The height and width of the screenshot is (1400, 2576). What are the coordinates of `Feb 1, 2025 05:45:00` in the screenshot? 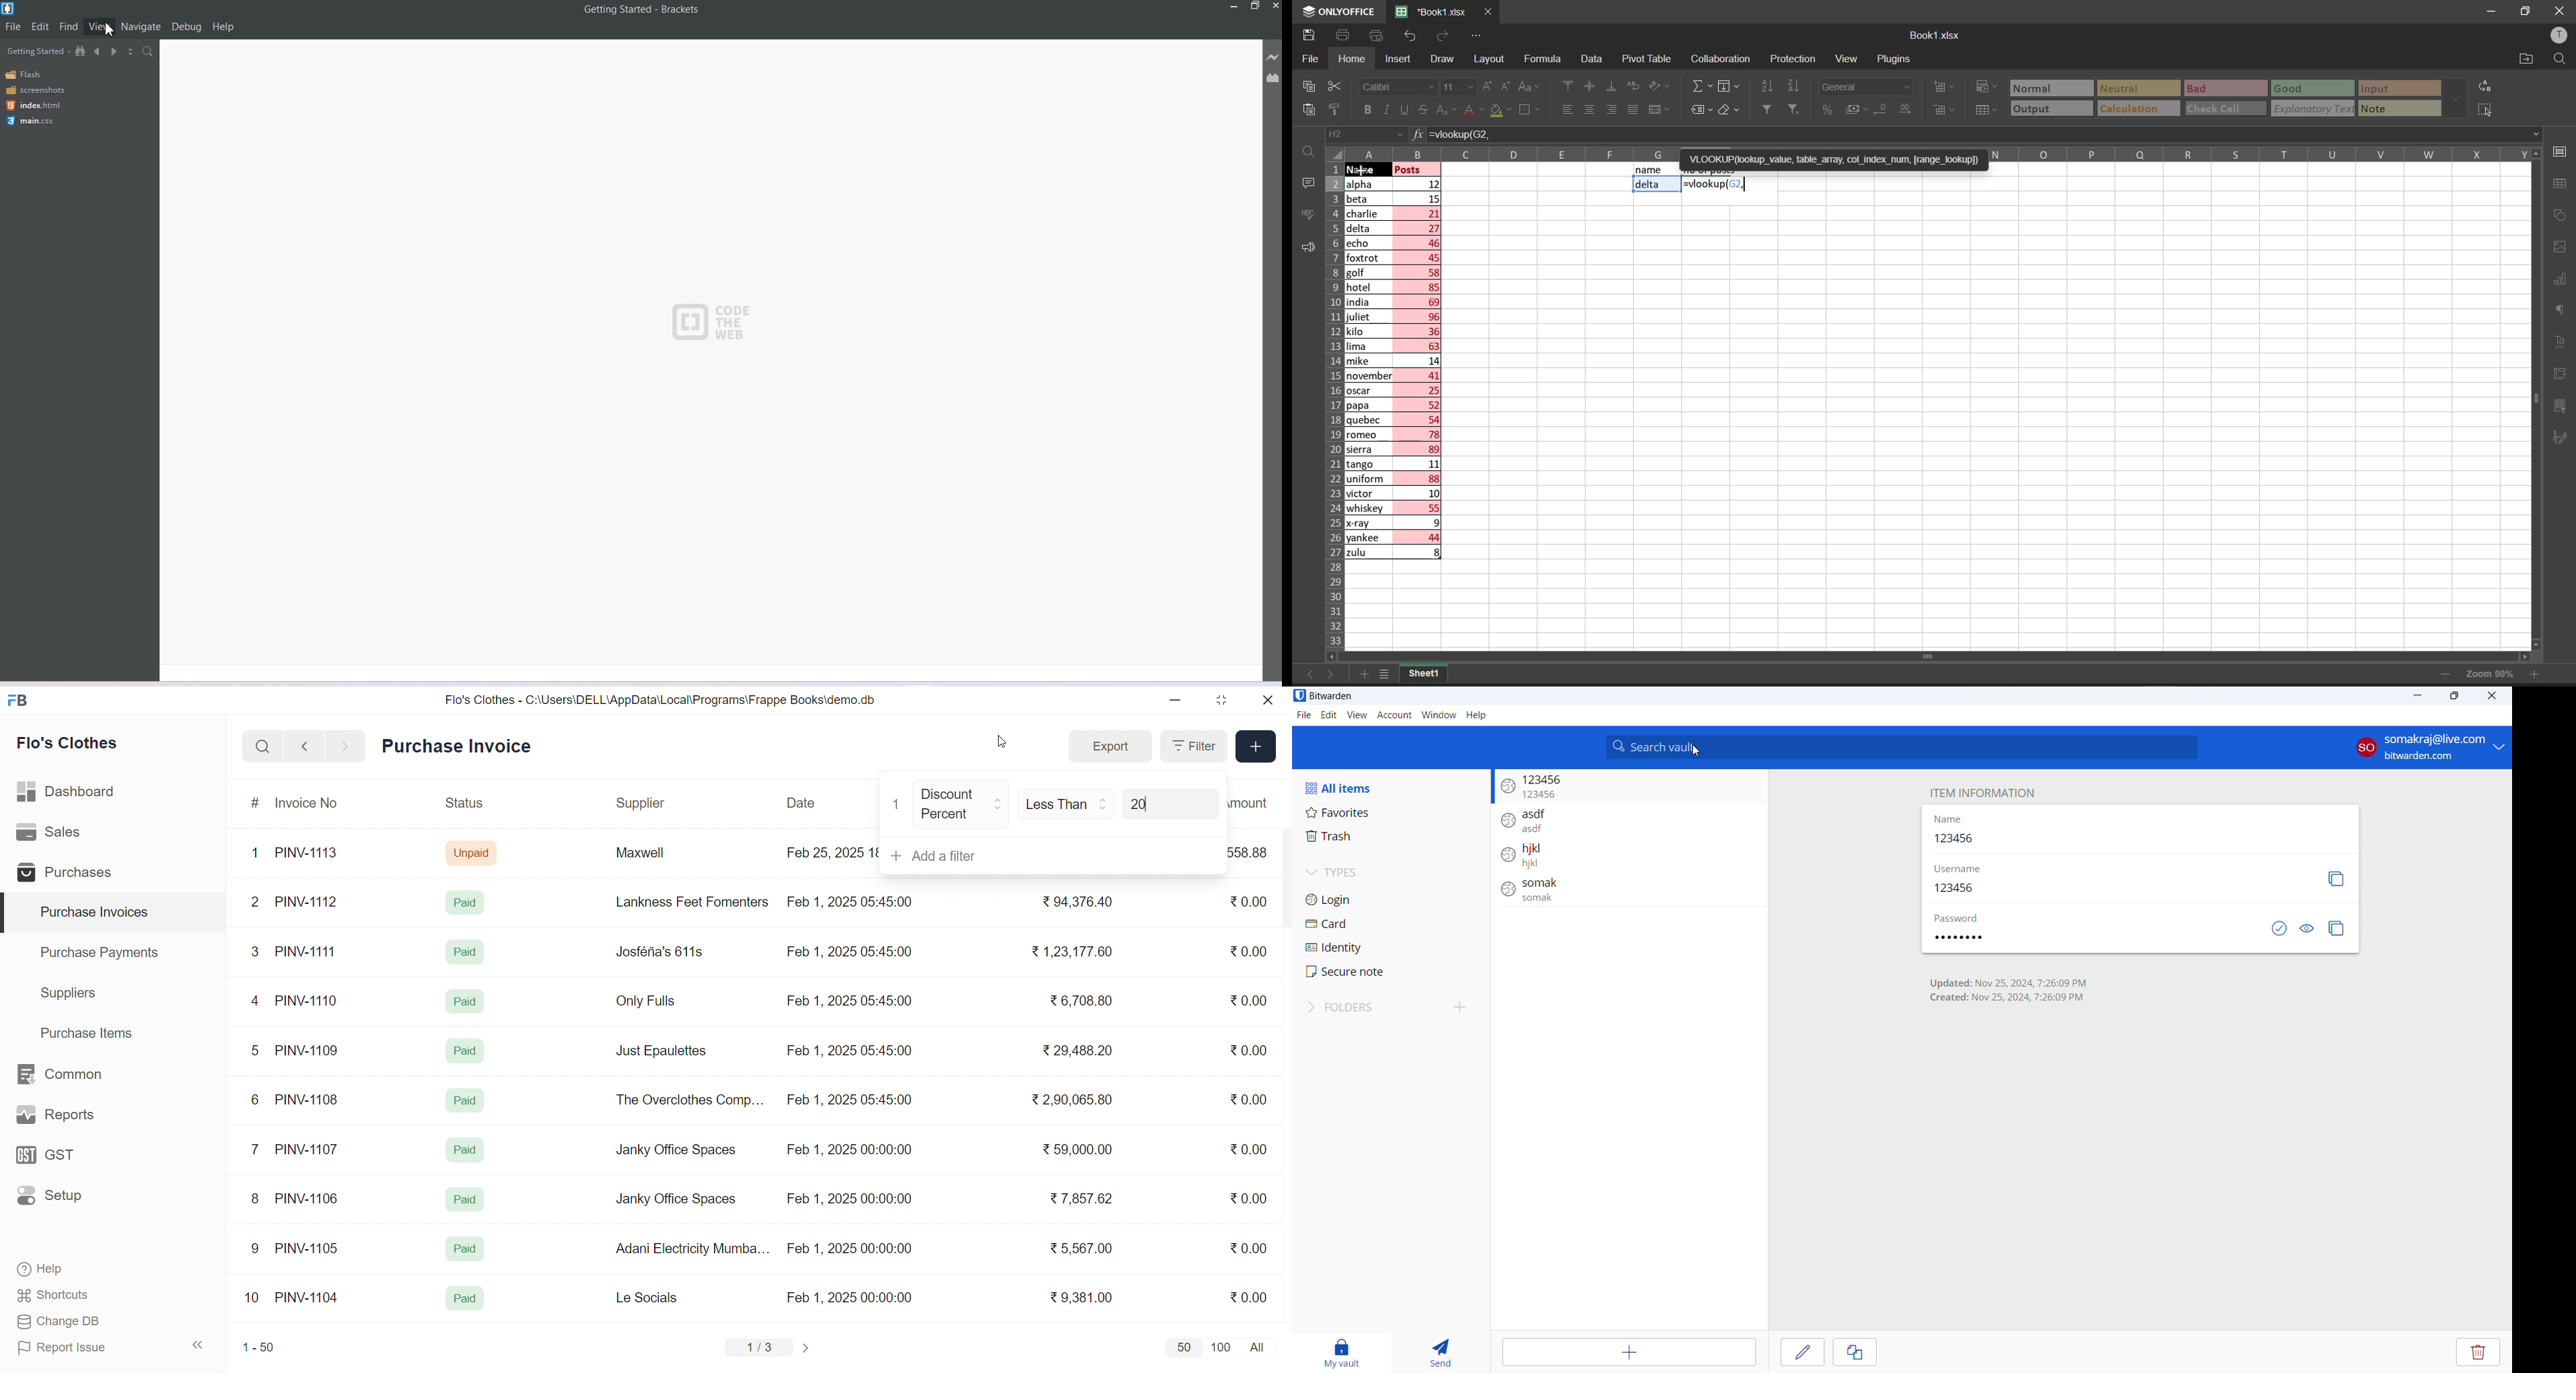 It's located at (851, 1101).